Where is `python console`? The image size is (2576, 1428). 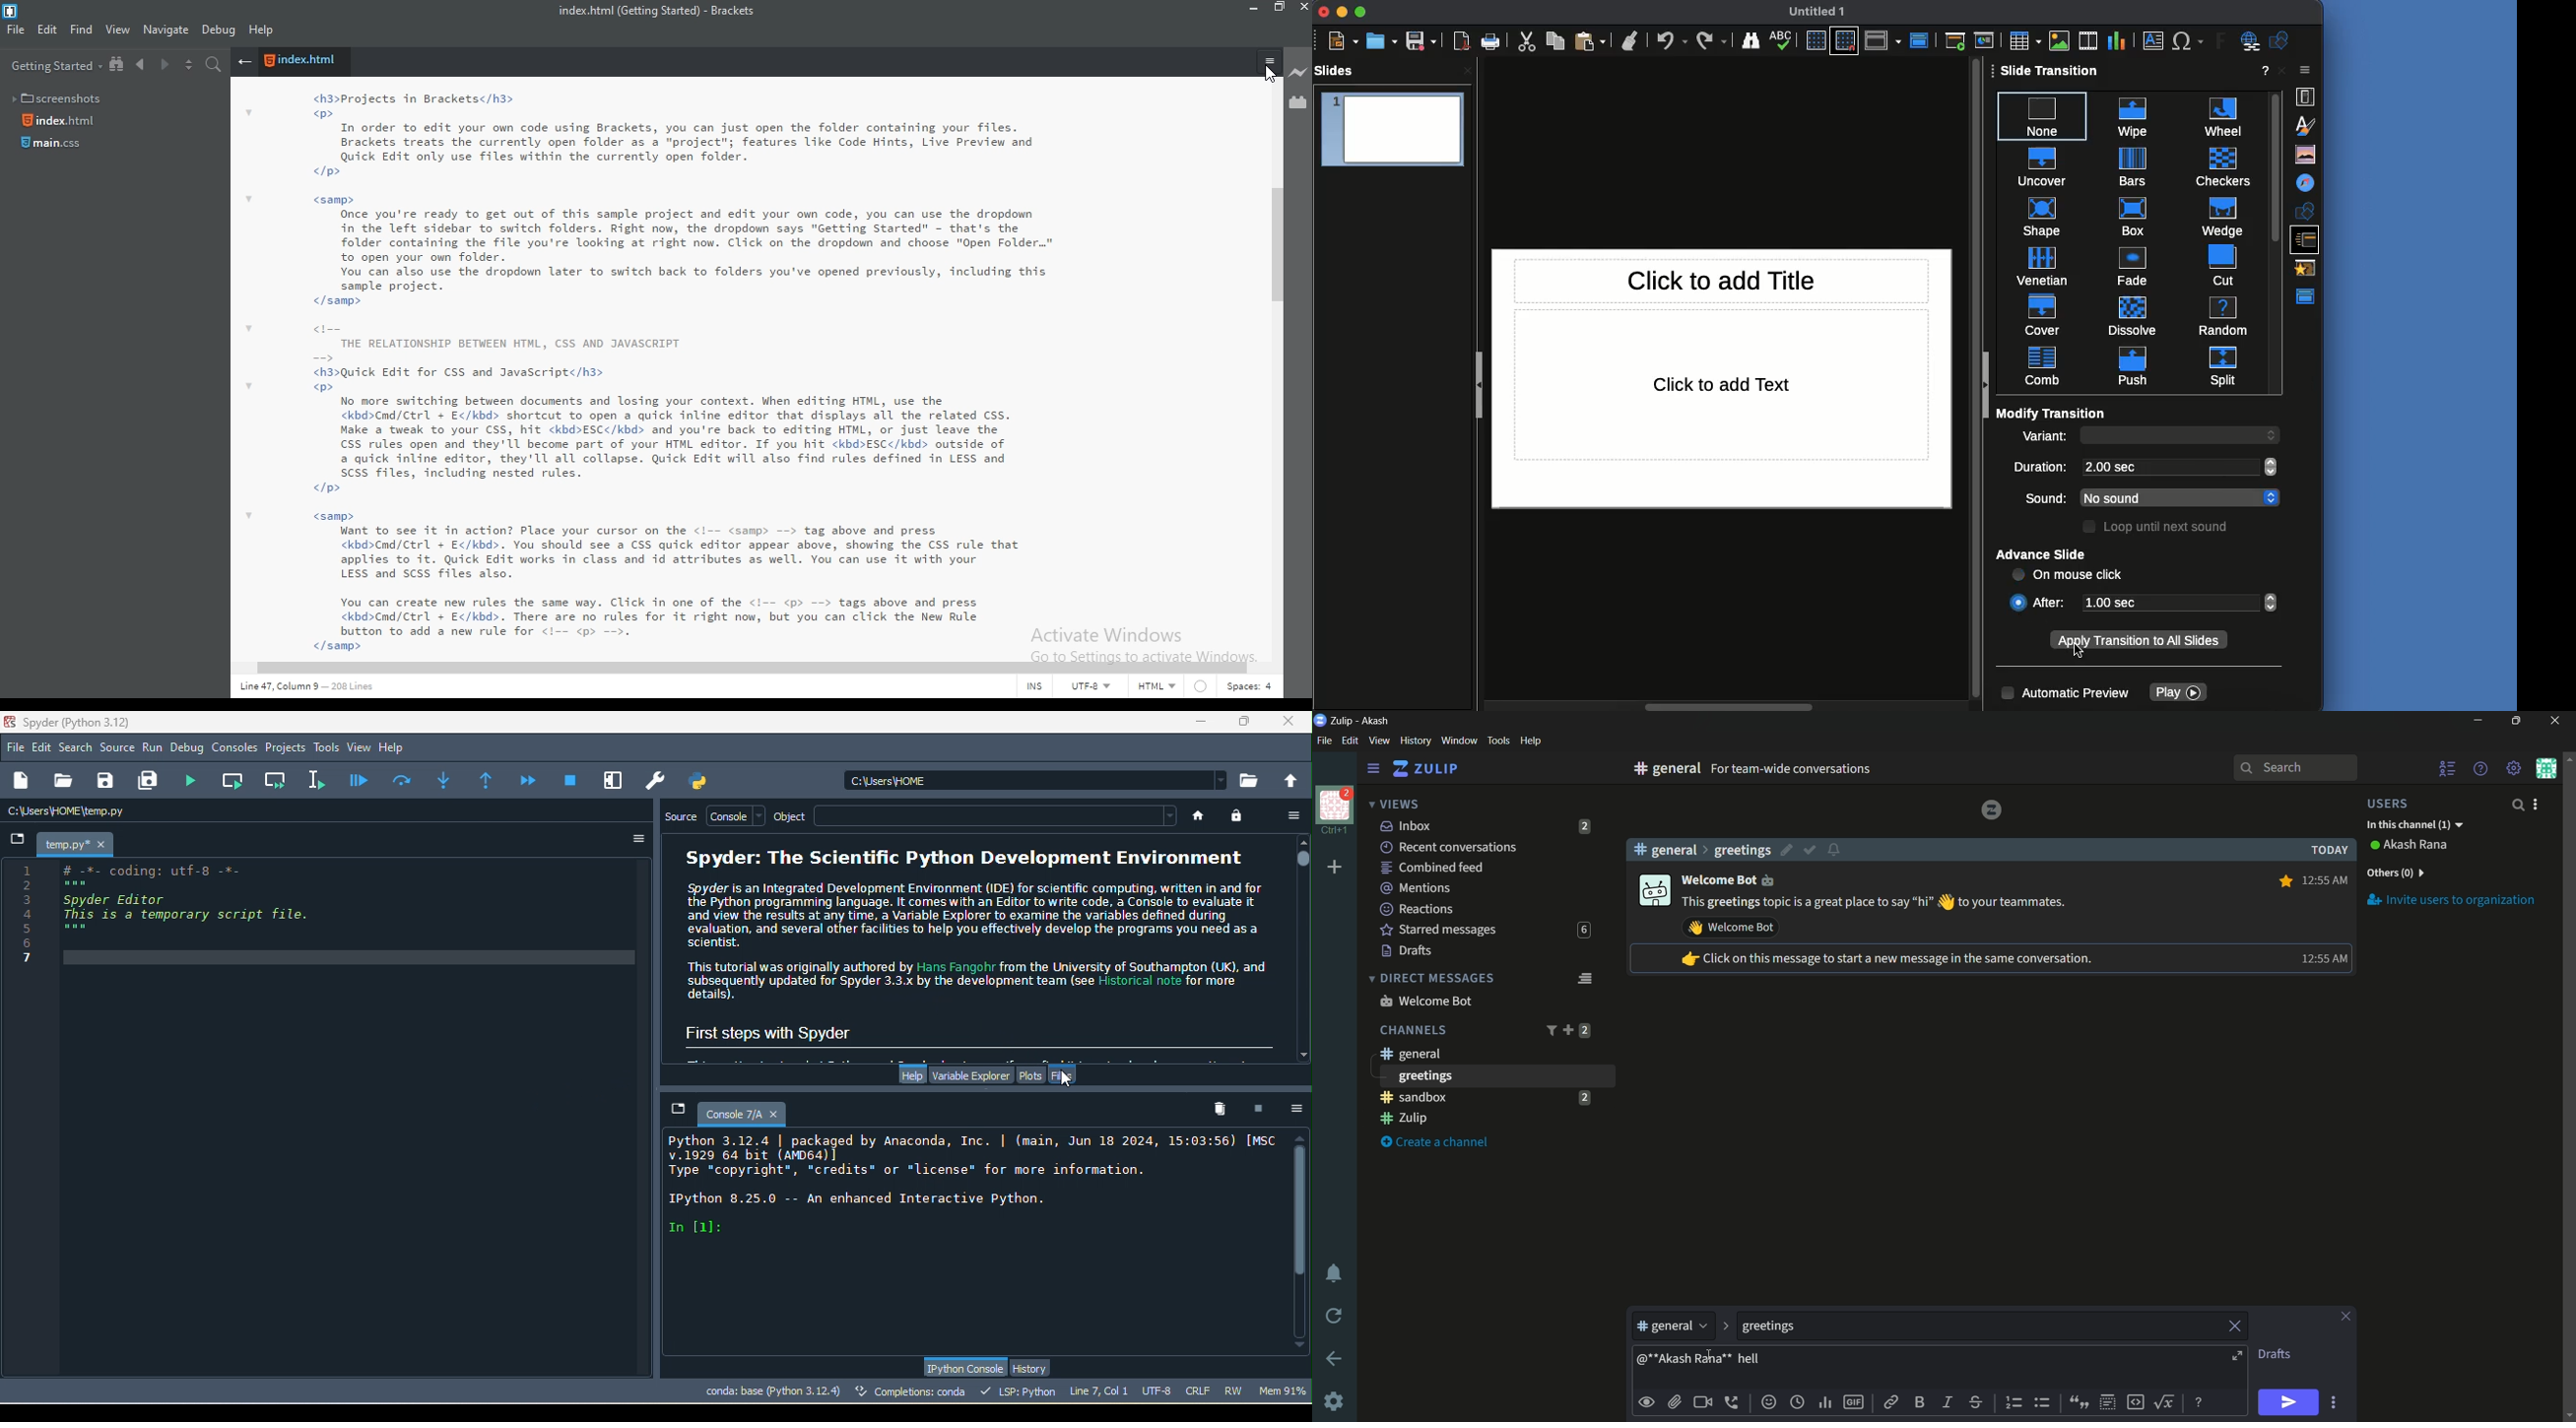 python console is located at coordinates (963, 1368).